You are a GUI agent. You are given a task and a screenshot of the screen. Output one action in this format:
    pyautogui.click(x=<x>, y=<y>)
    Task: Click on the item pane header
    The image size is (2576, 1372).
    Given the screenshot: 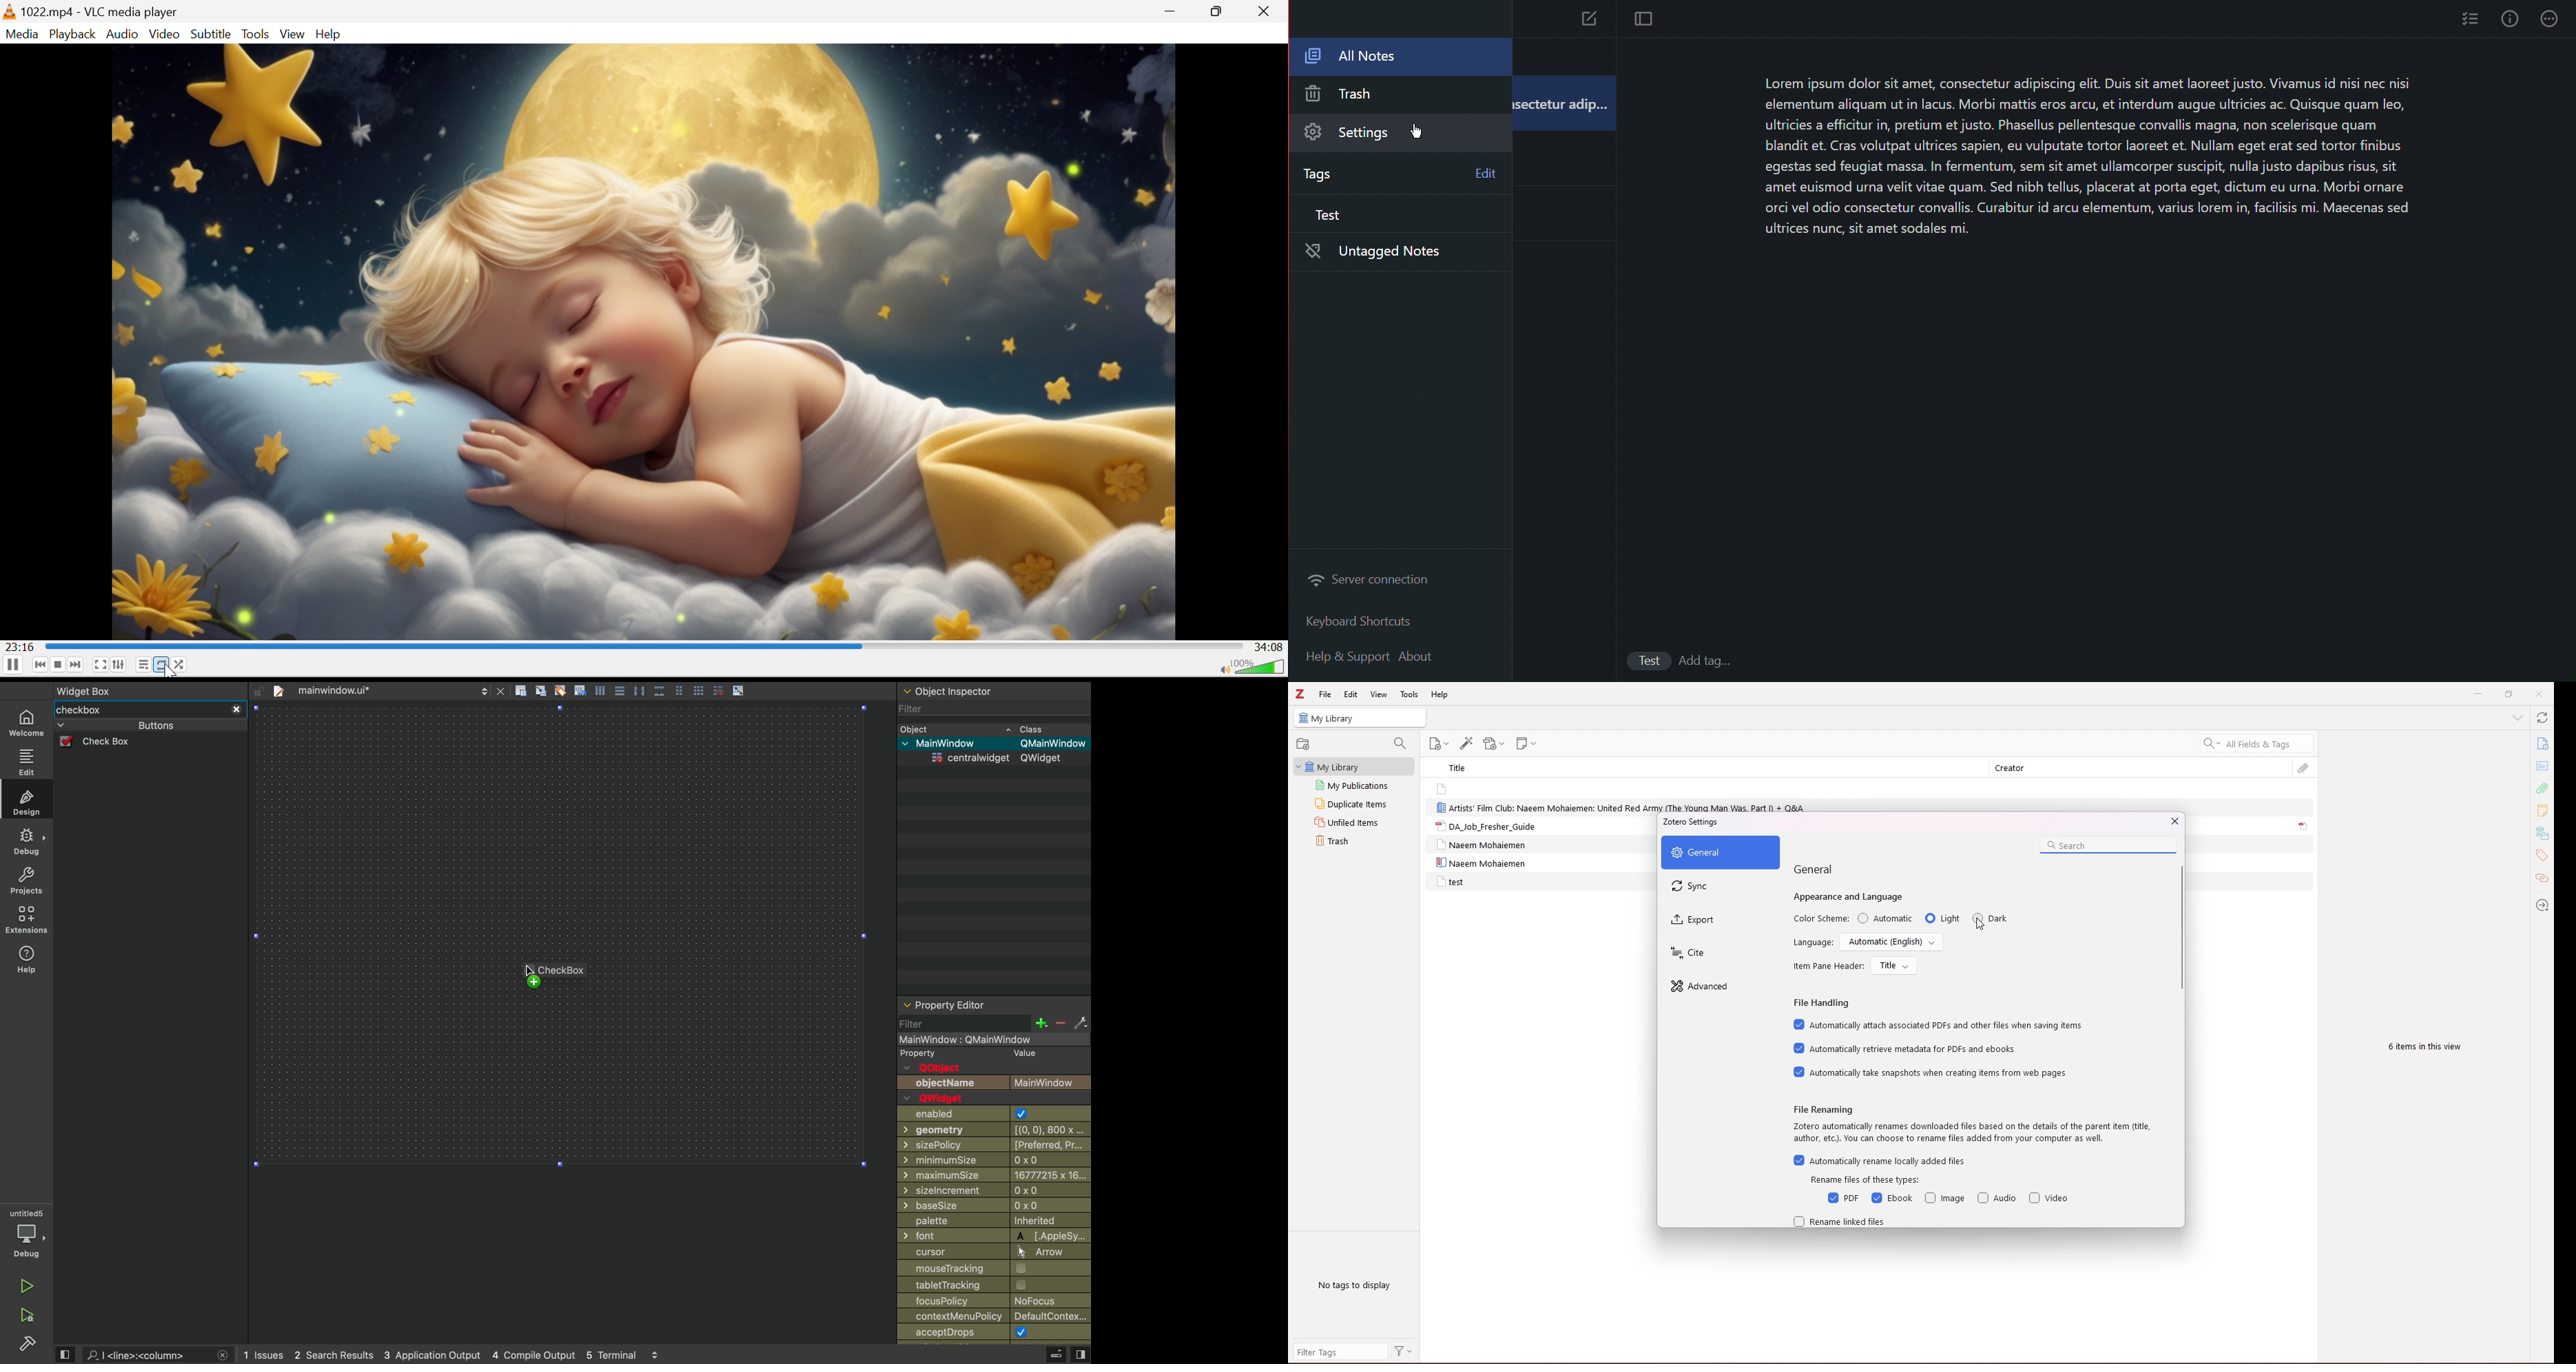 What is the action you would take?
    pyautogui.click(x=1828, y=966)
    